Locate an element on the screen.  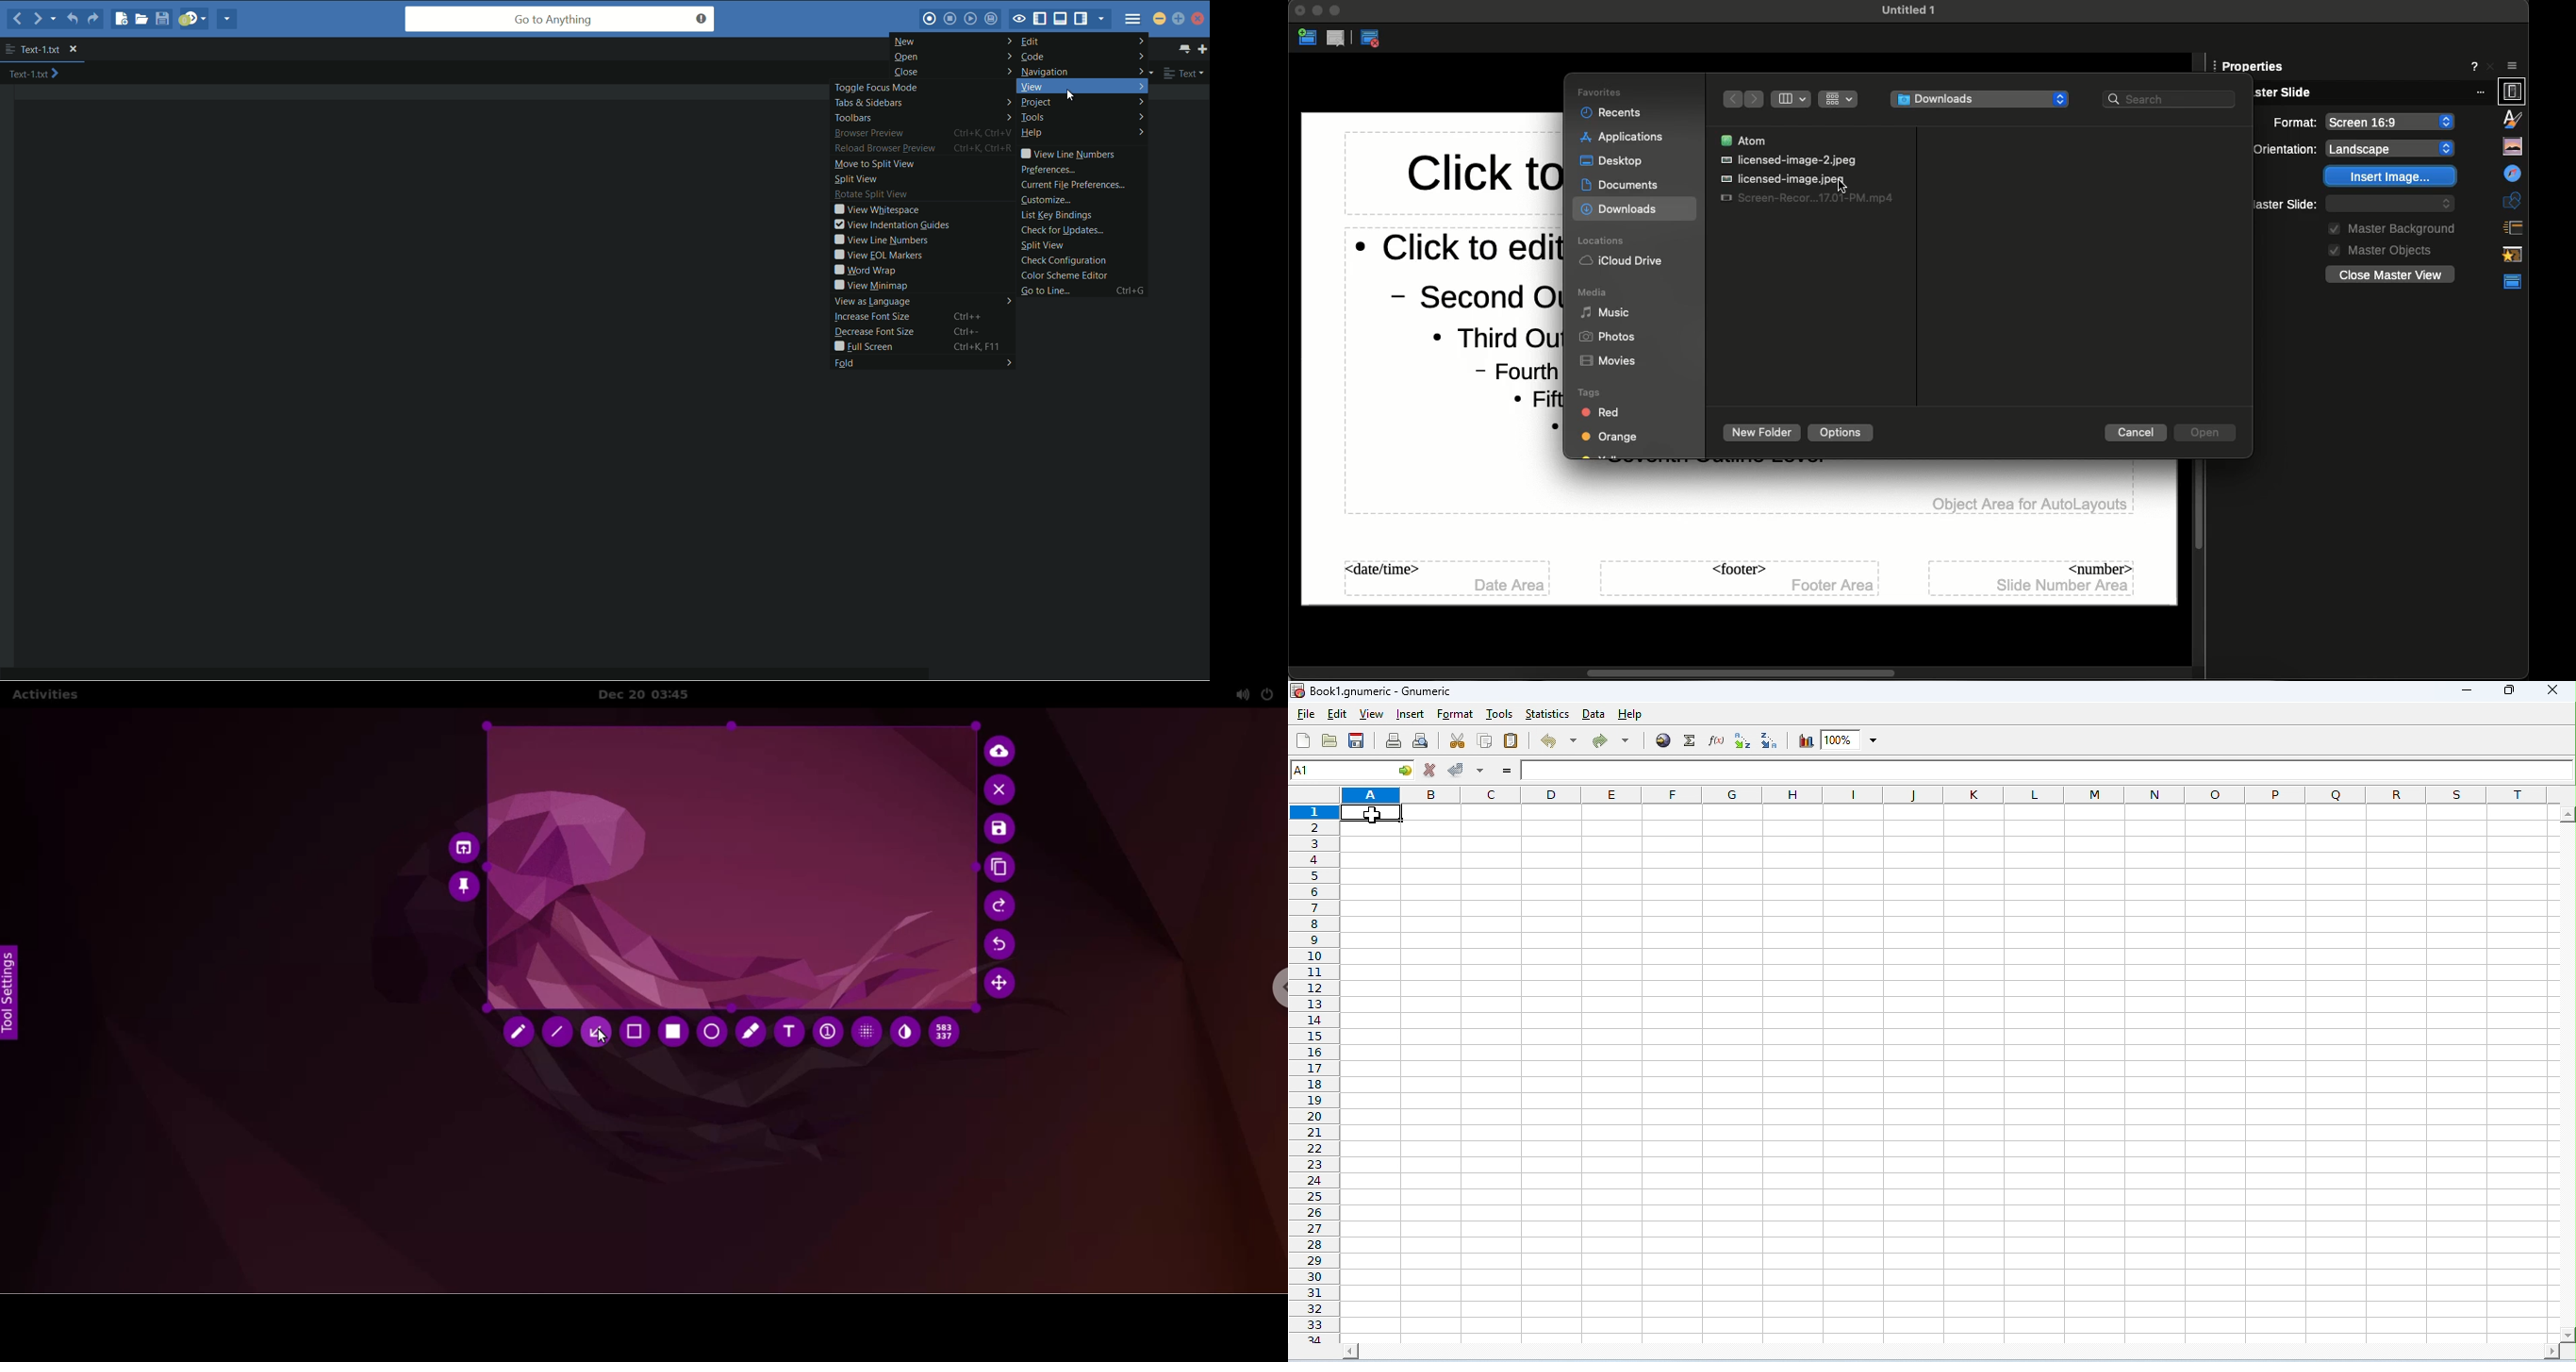
date/time  is located at coordinates (1448, 577).